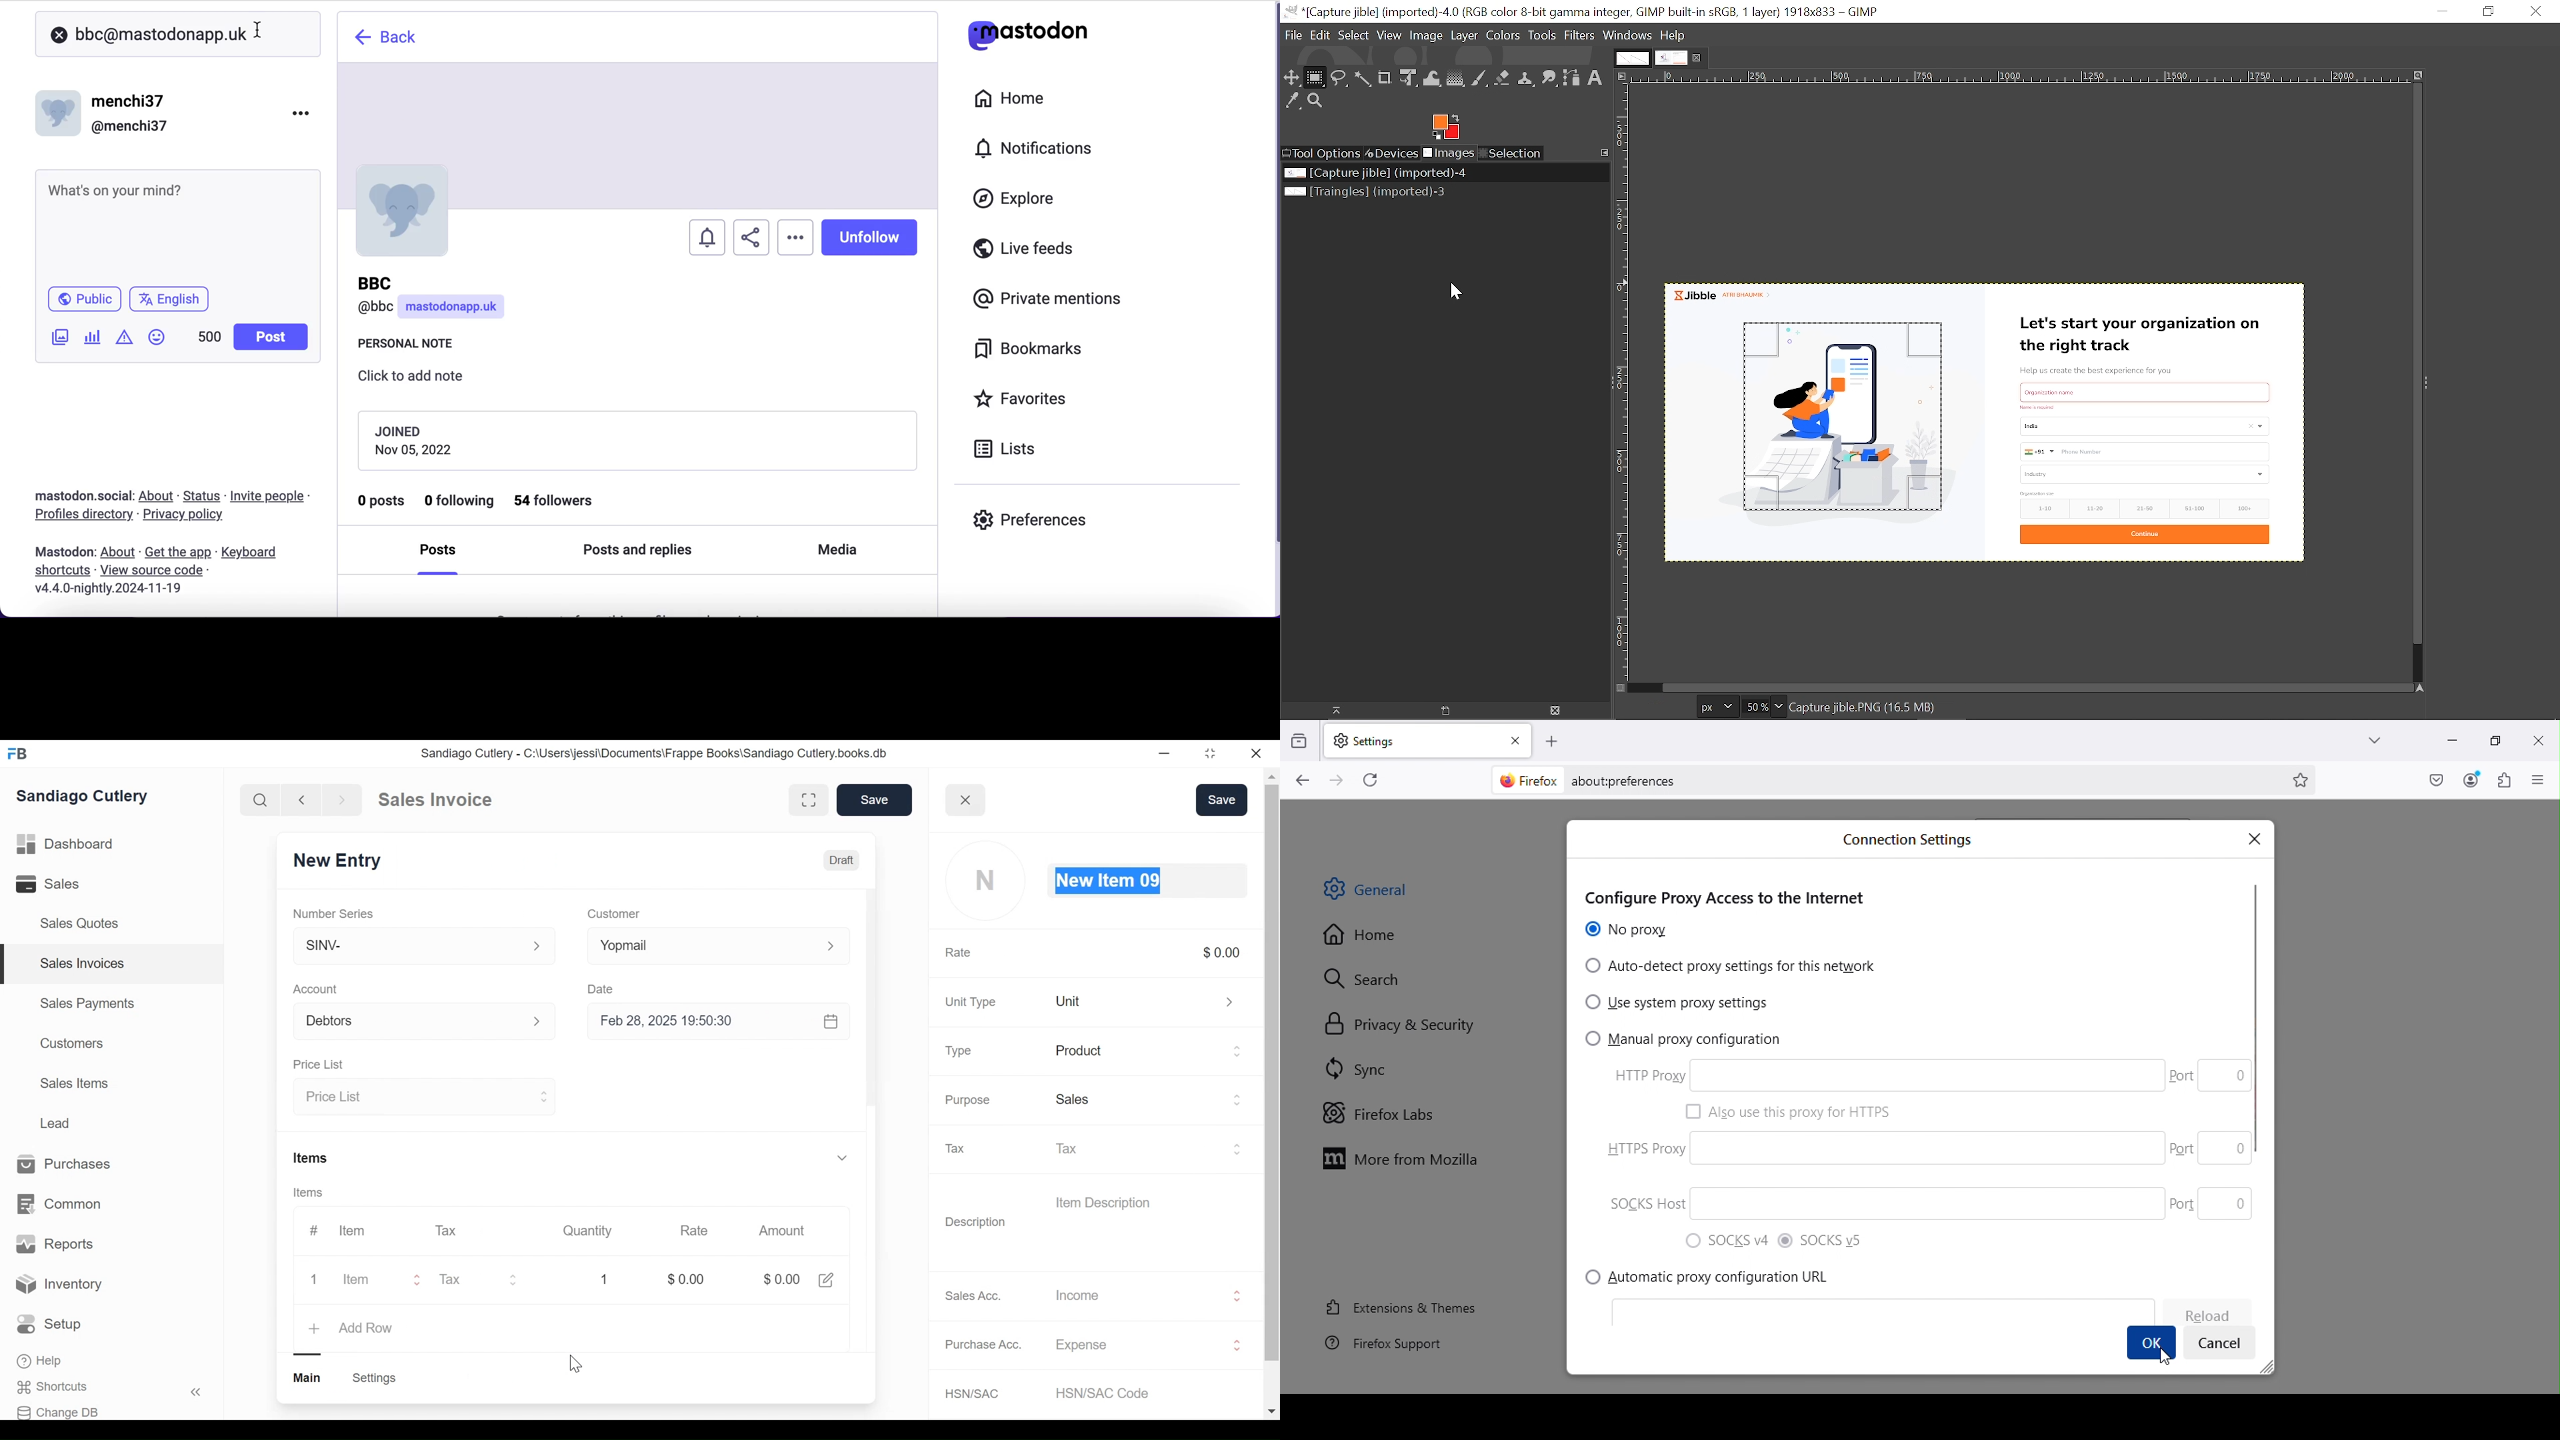 The height and width of the screenshot is (1456, 2576). I want to click on Address bar, so click(1877, 778).